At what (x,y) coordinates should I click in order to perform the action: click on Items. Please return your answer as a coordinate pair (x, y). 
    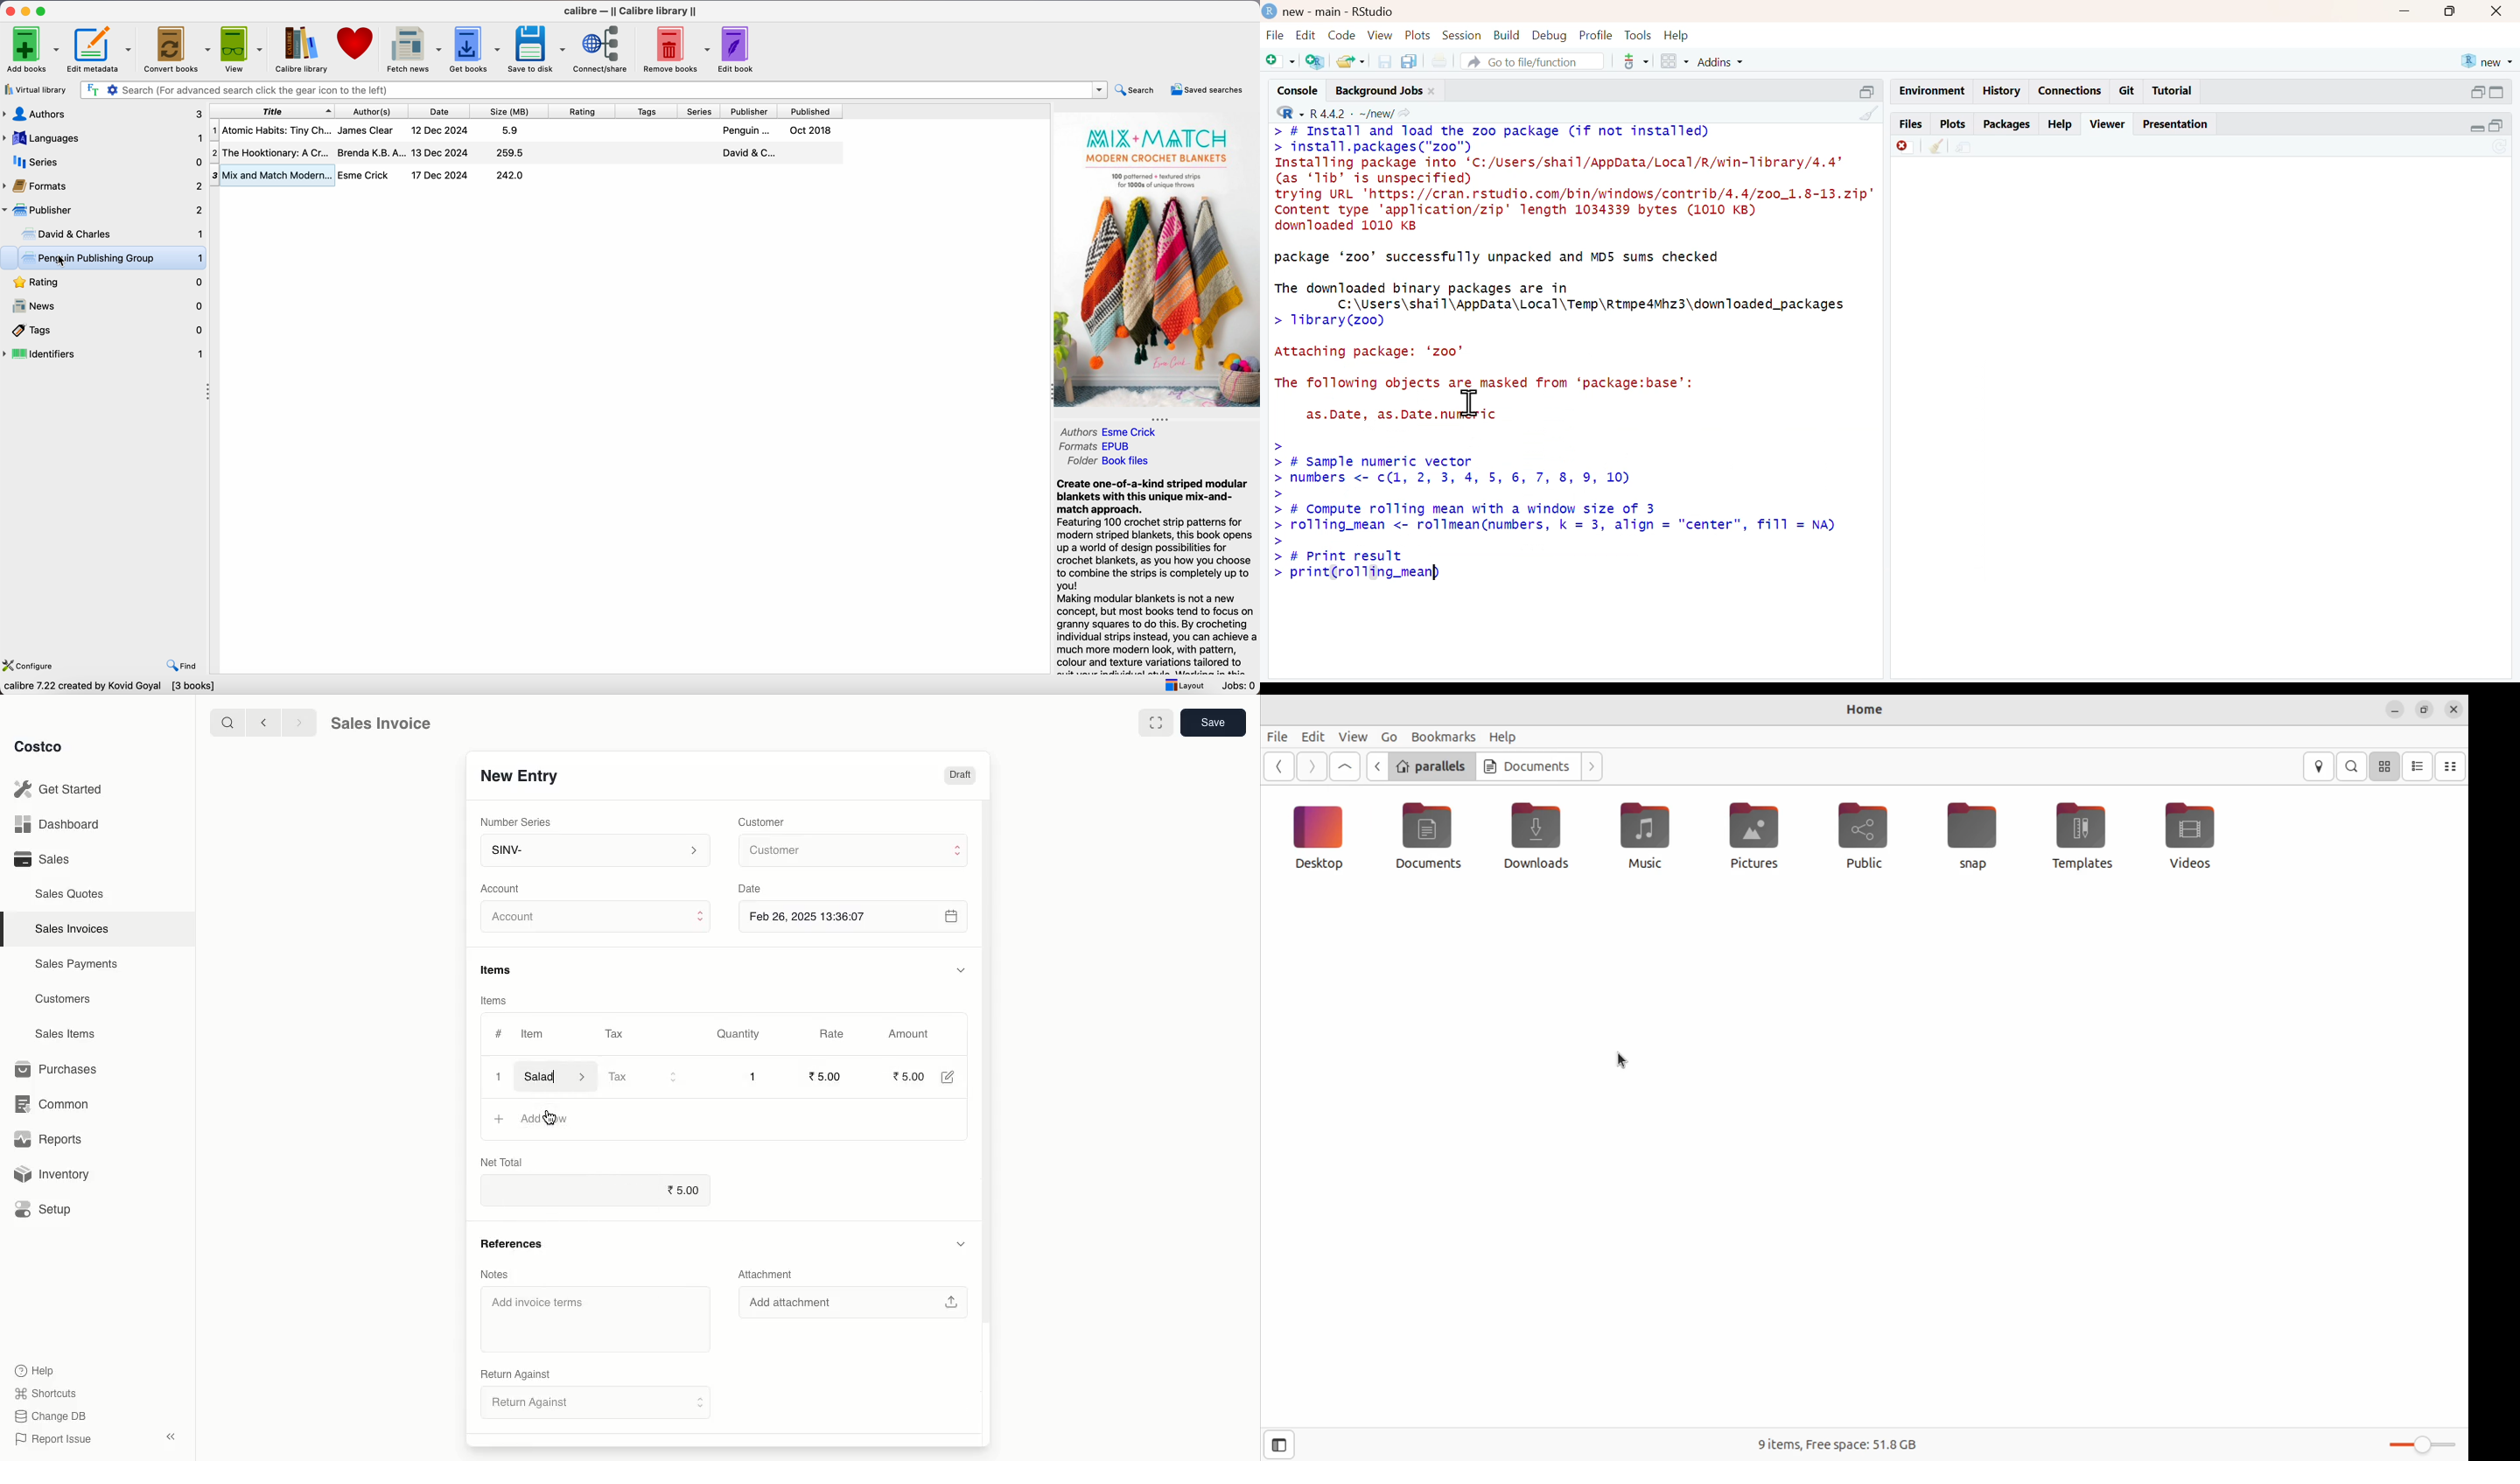
    Looking at the image, I should click on (494, 1000).